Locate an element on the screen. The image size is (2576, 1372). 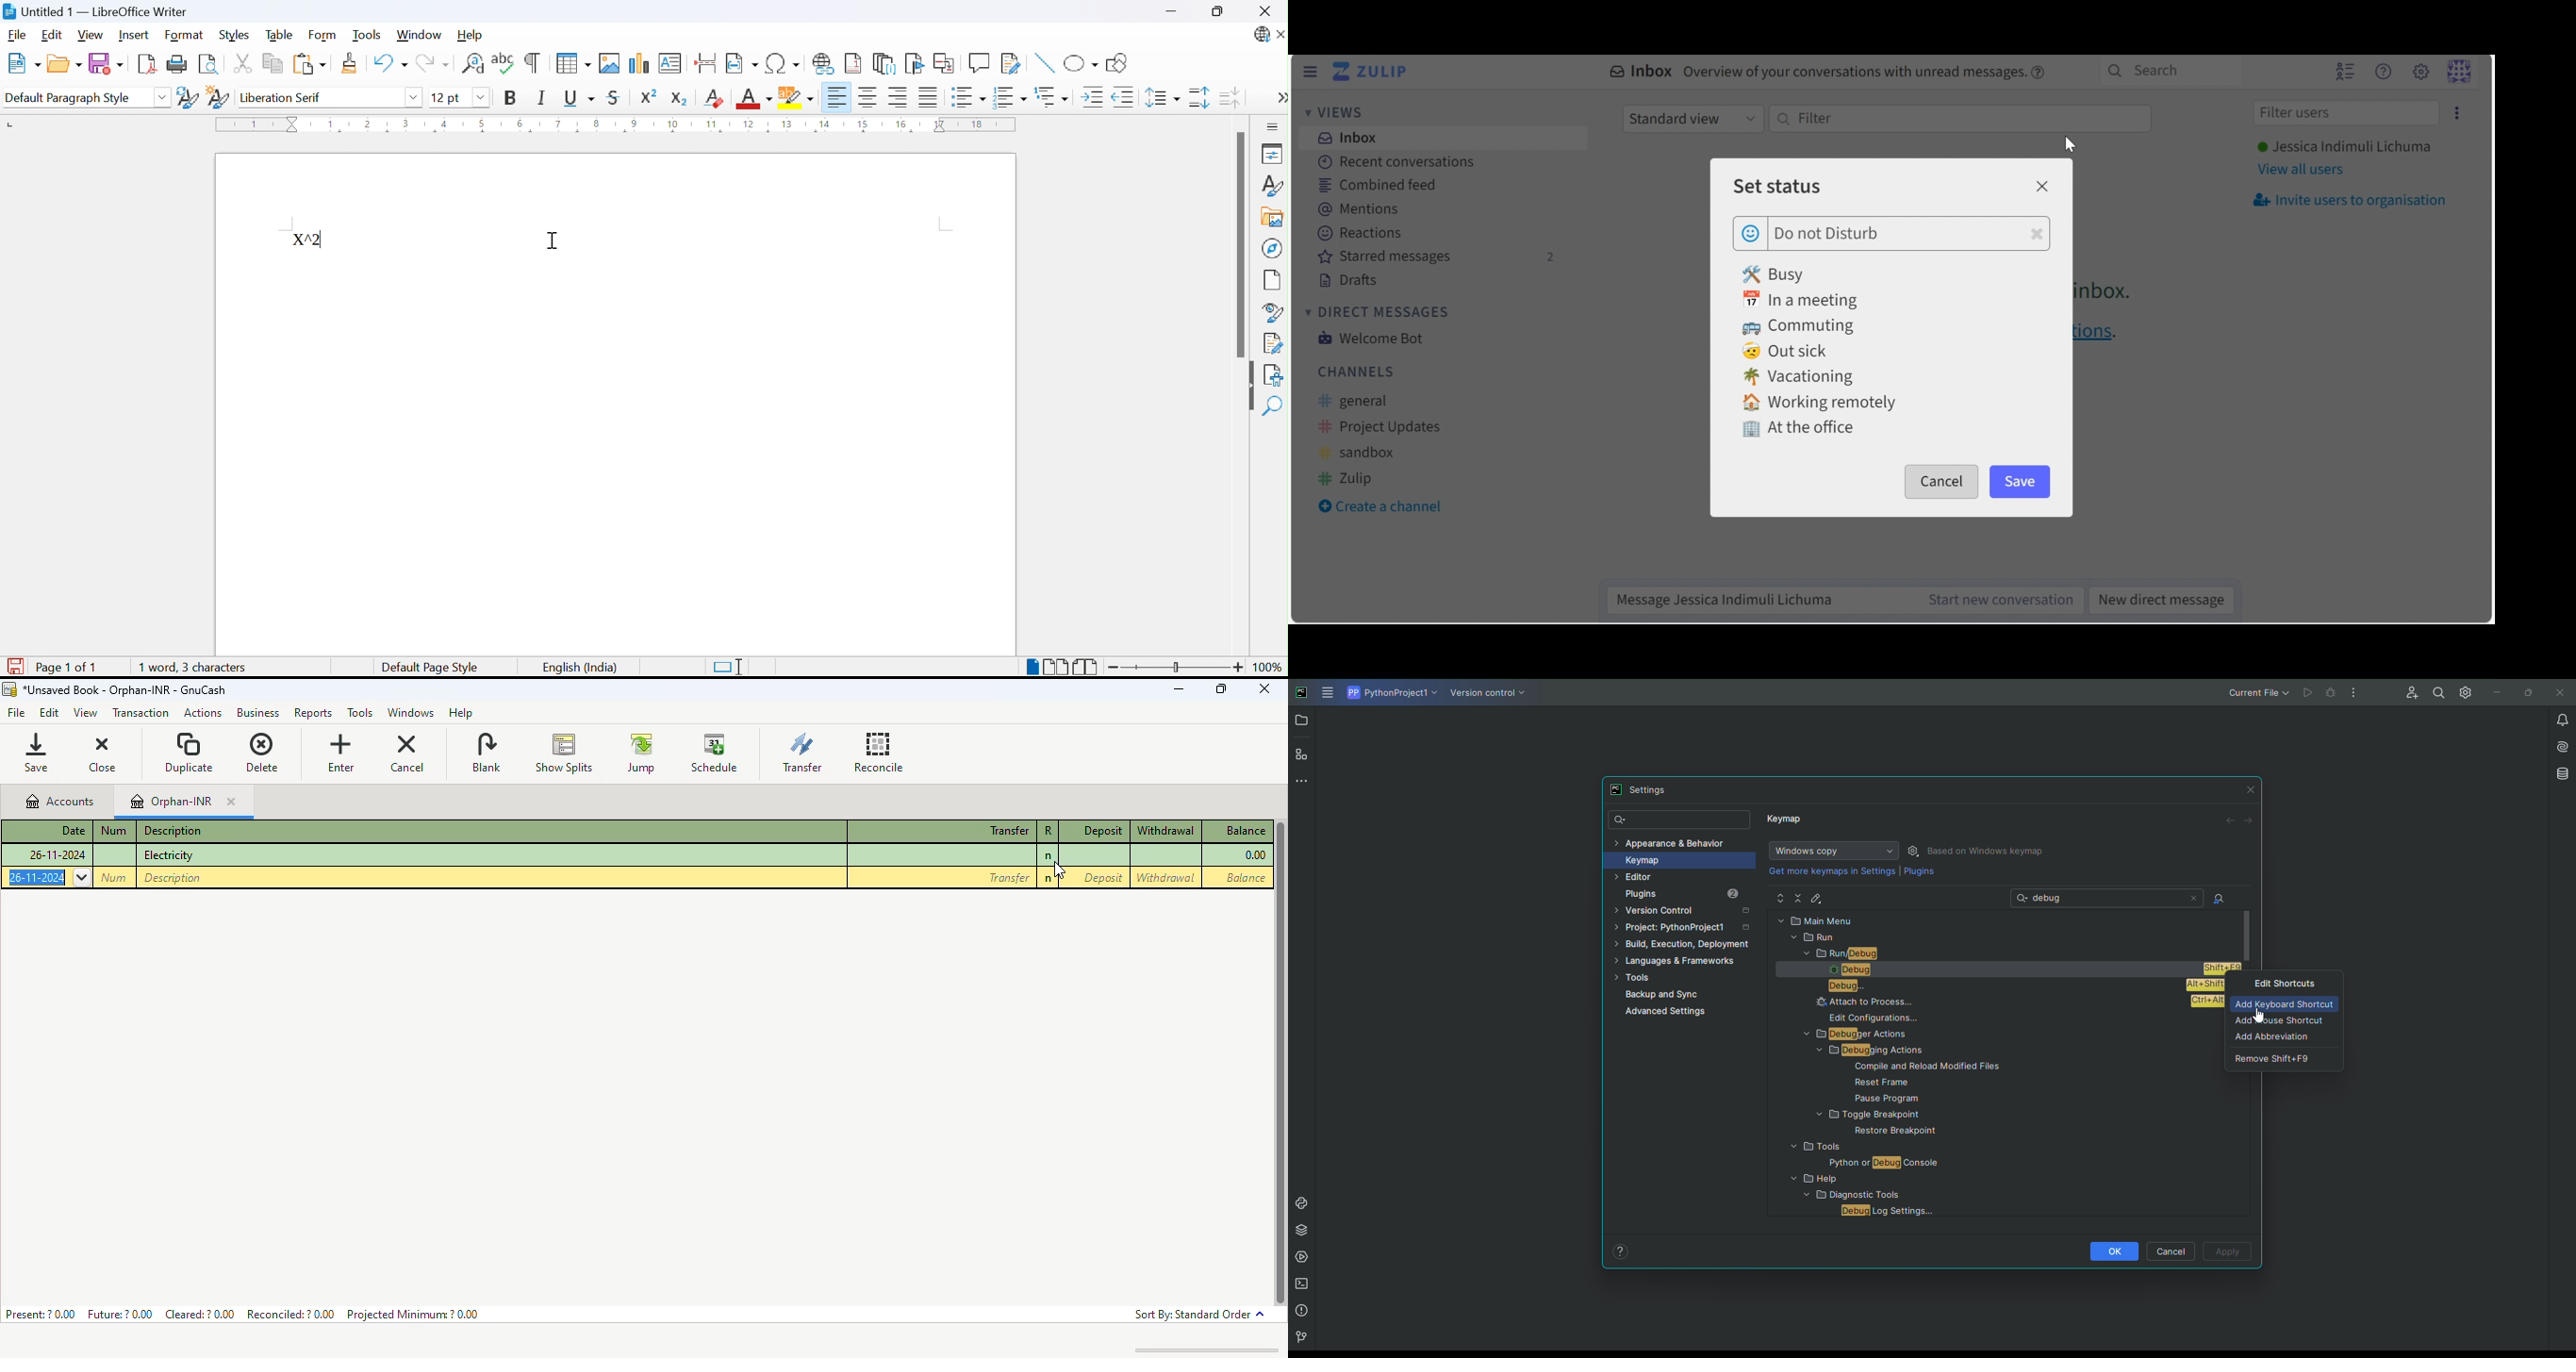
0 words, 0 characters is located at coordinates (193, 668).